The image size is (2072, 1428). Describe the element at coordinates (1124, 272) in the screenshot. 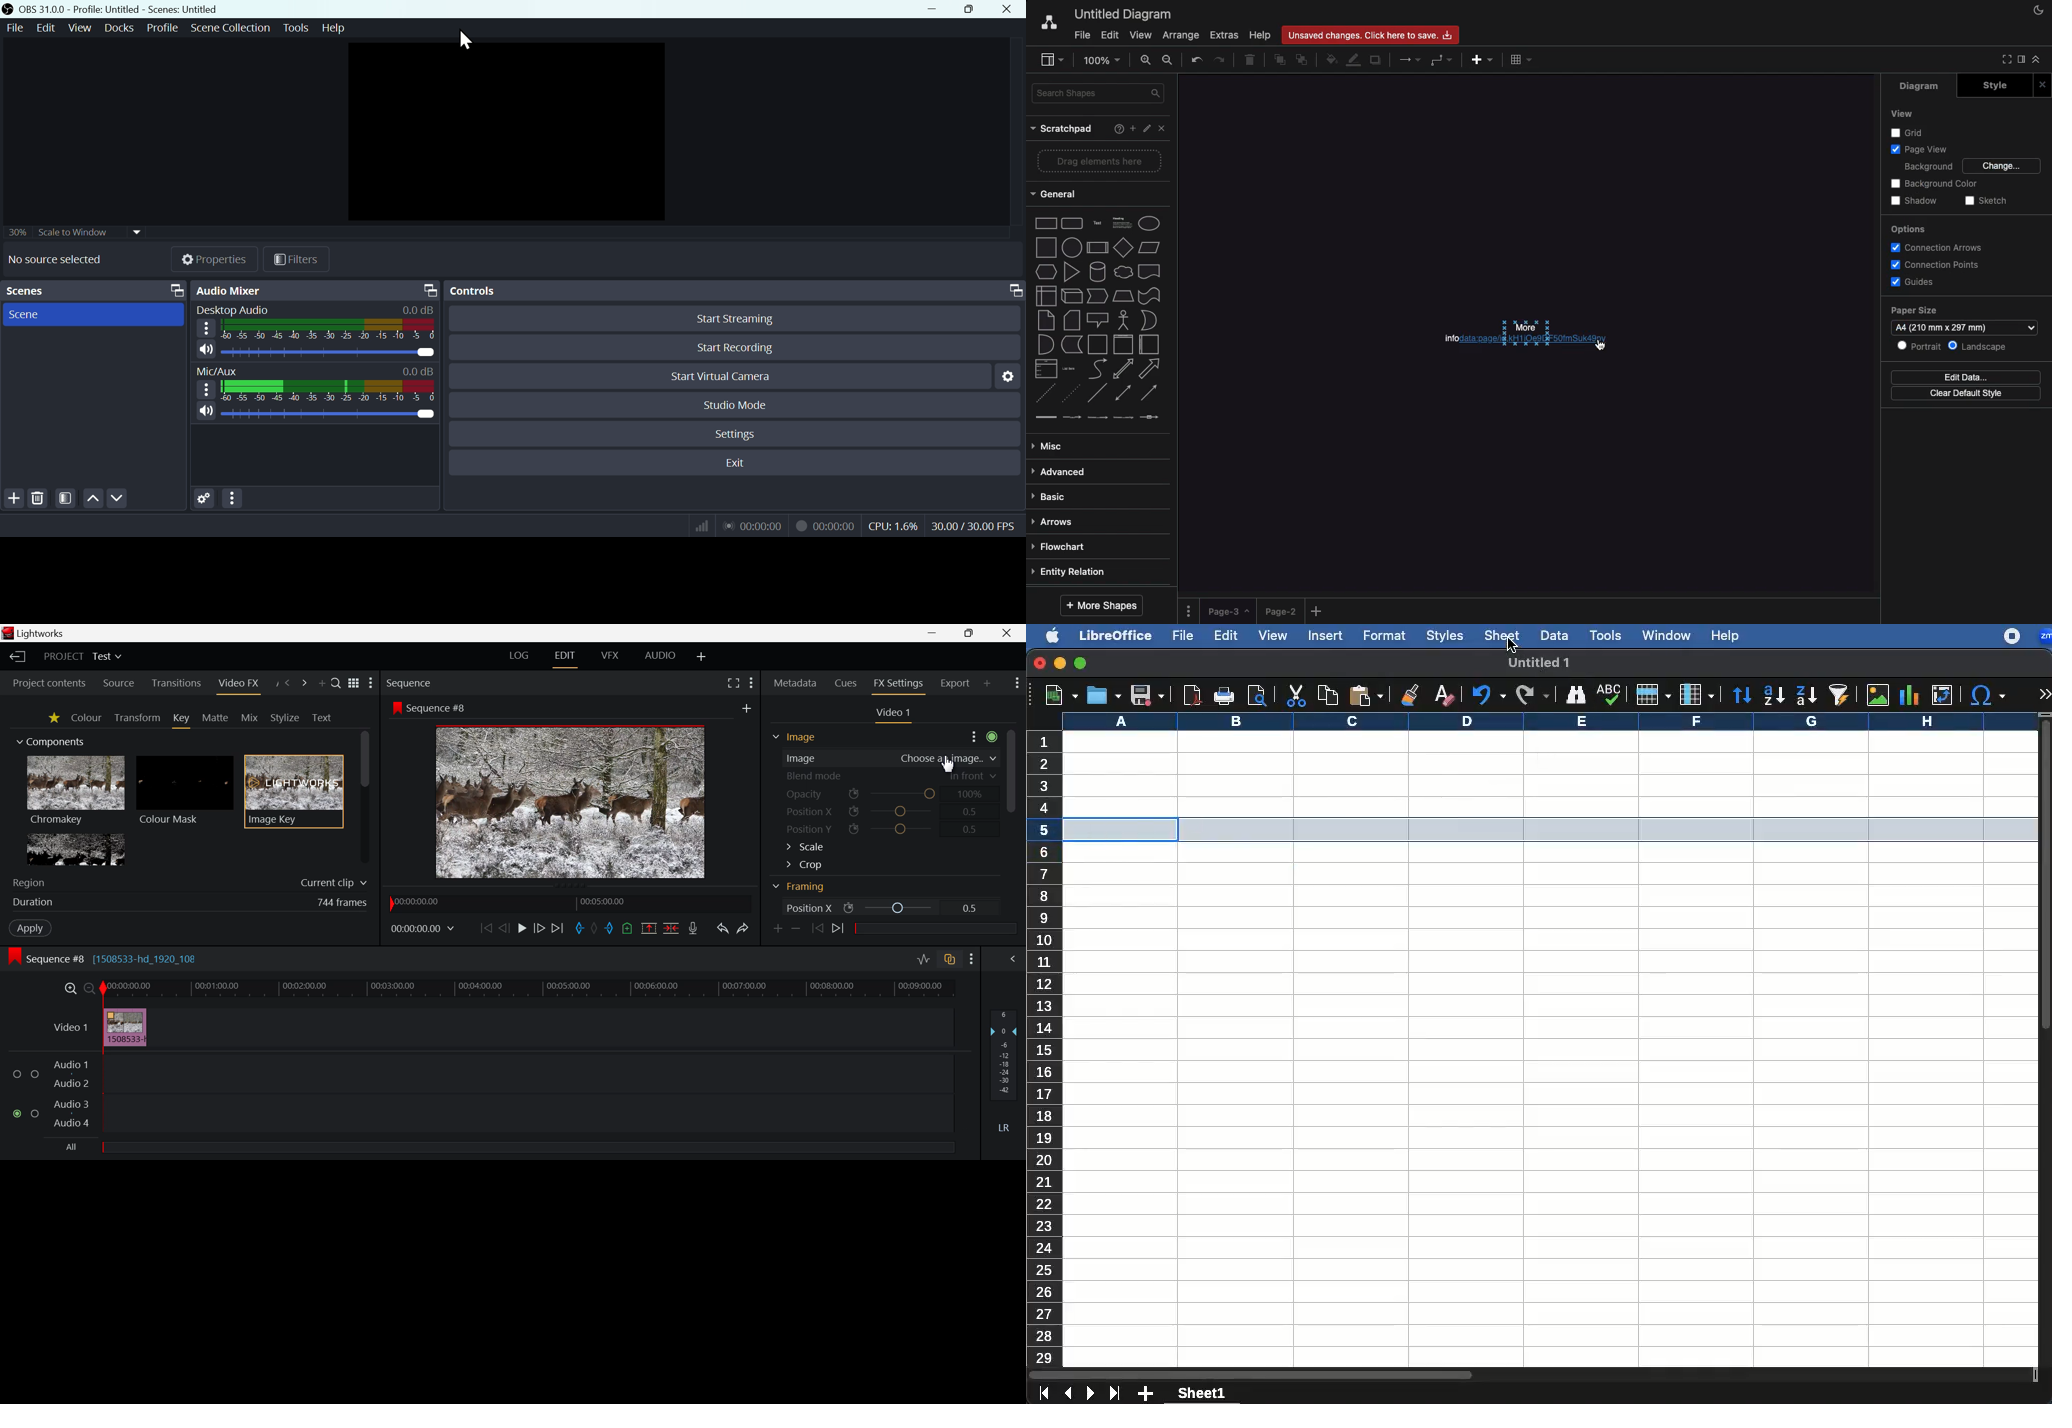

I see `cloud` at that location.